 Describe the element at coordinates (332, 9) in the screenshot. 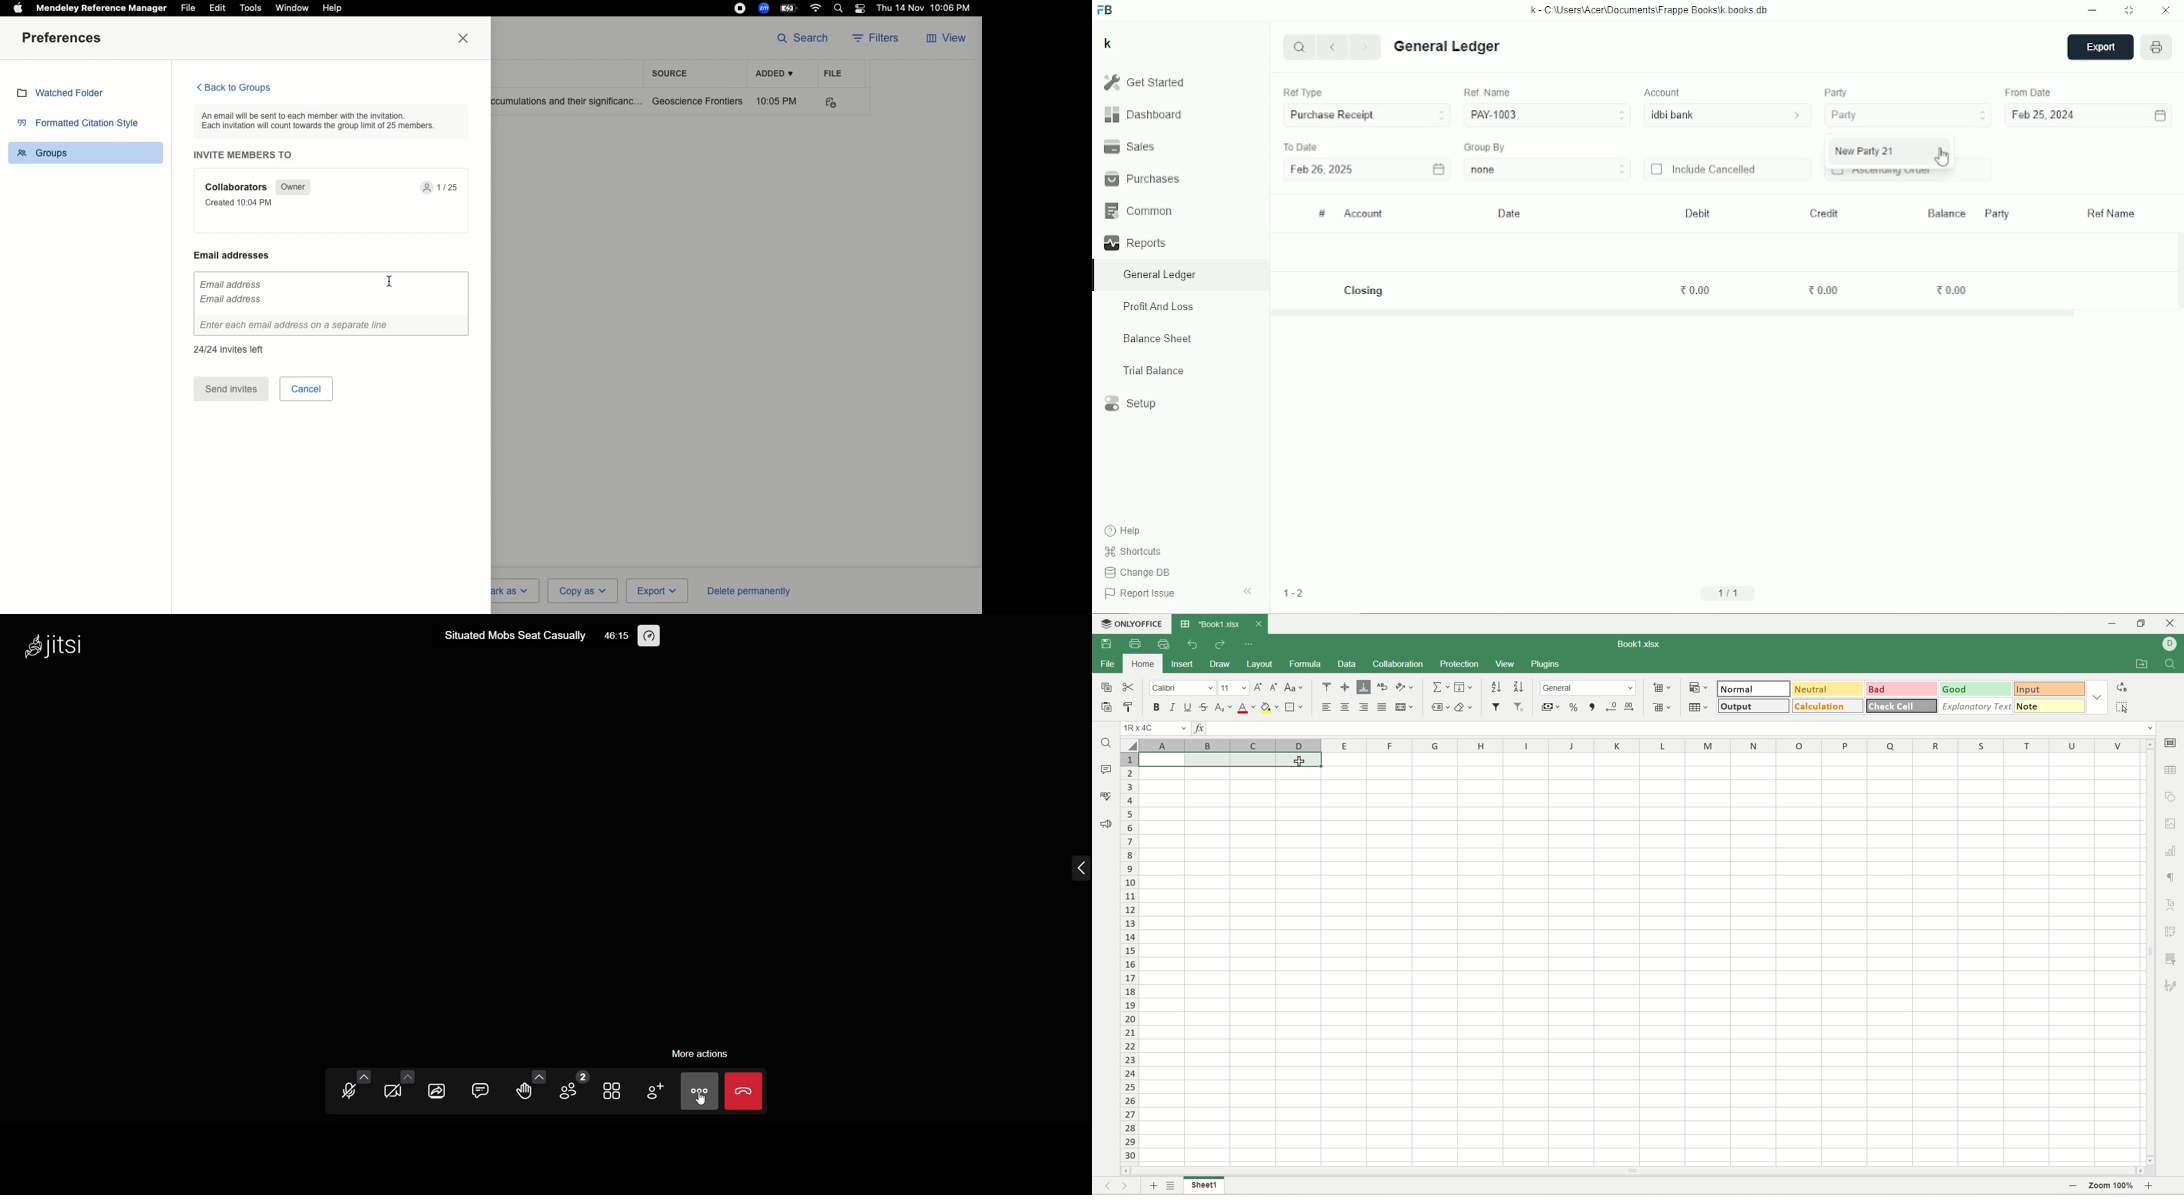

I see `Help` at that location.